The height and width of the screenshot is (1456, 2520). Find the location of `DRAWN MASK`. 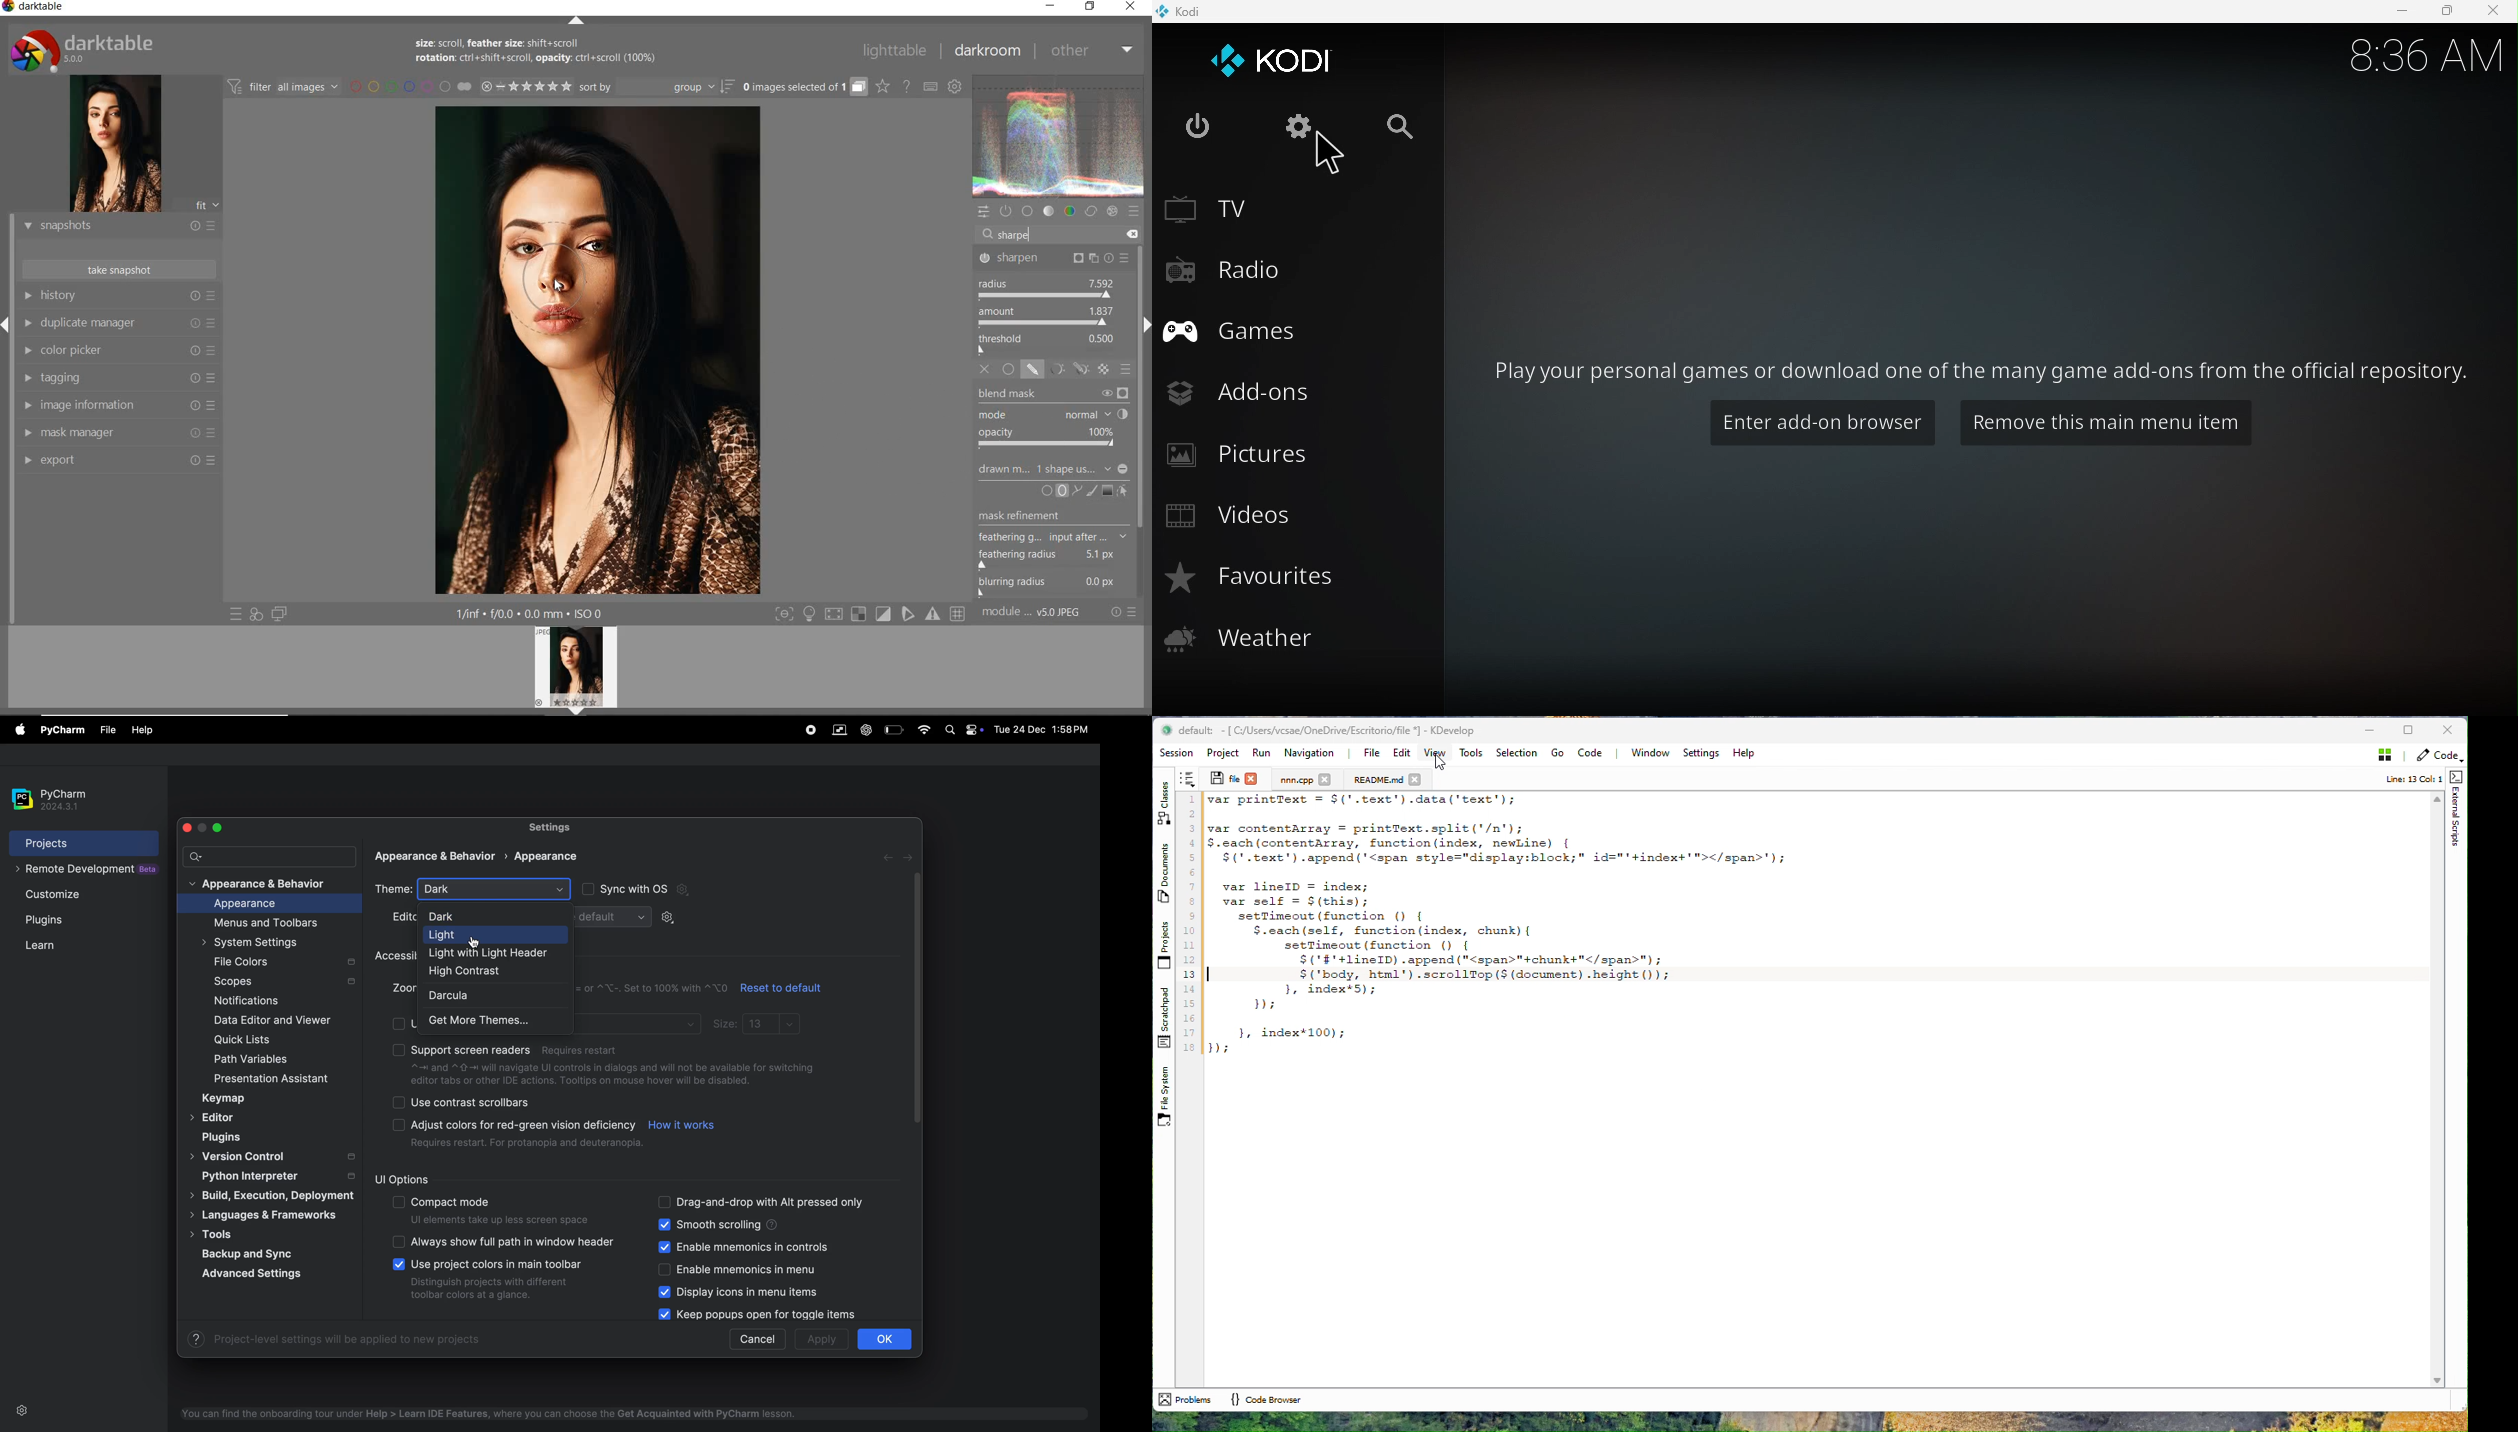

DRAWN MASK is located at coordinates (1055, 470).